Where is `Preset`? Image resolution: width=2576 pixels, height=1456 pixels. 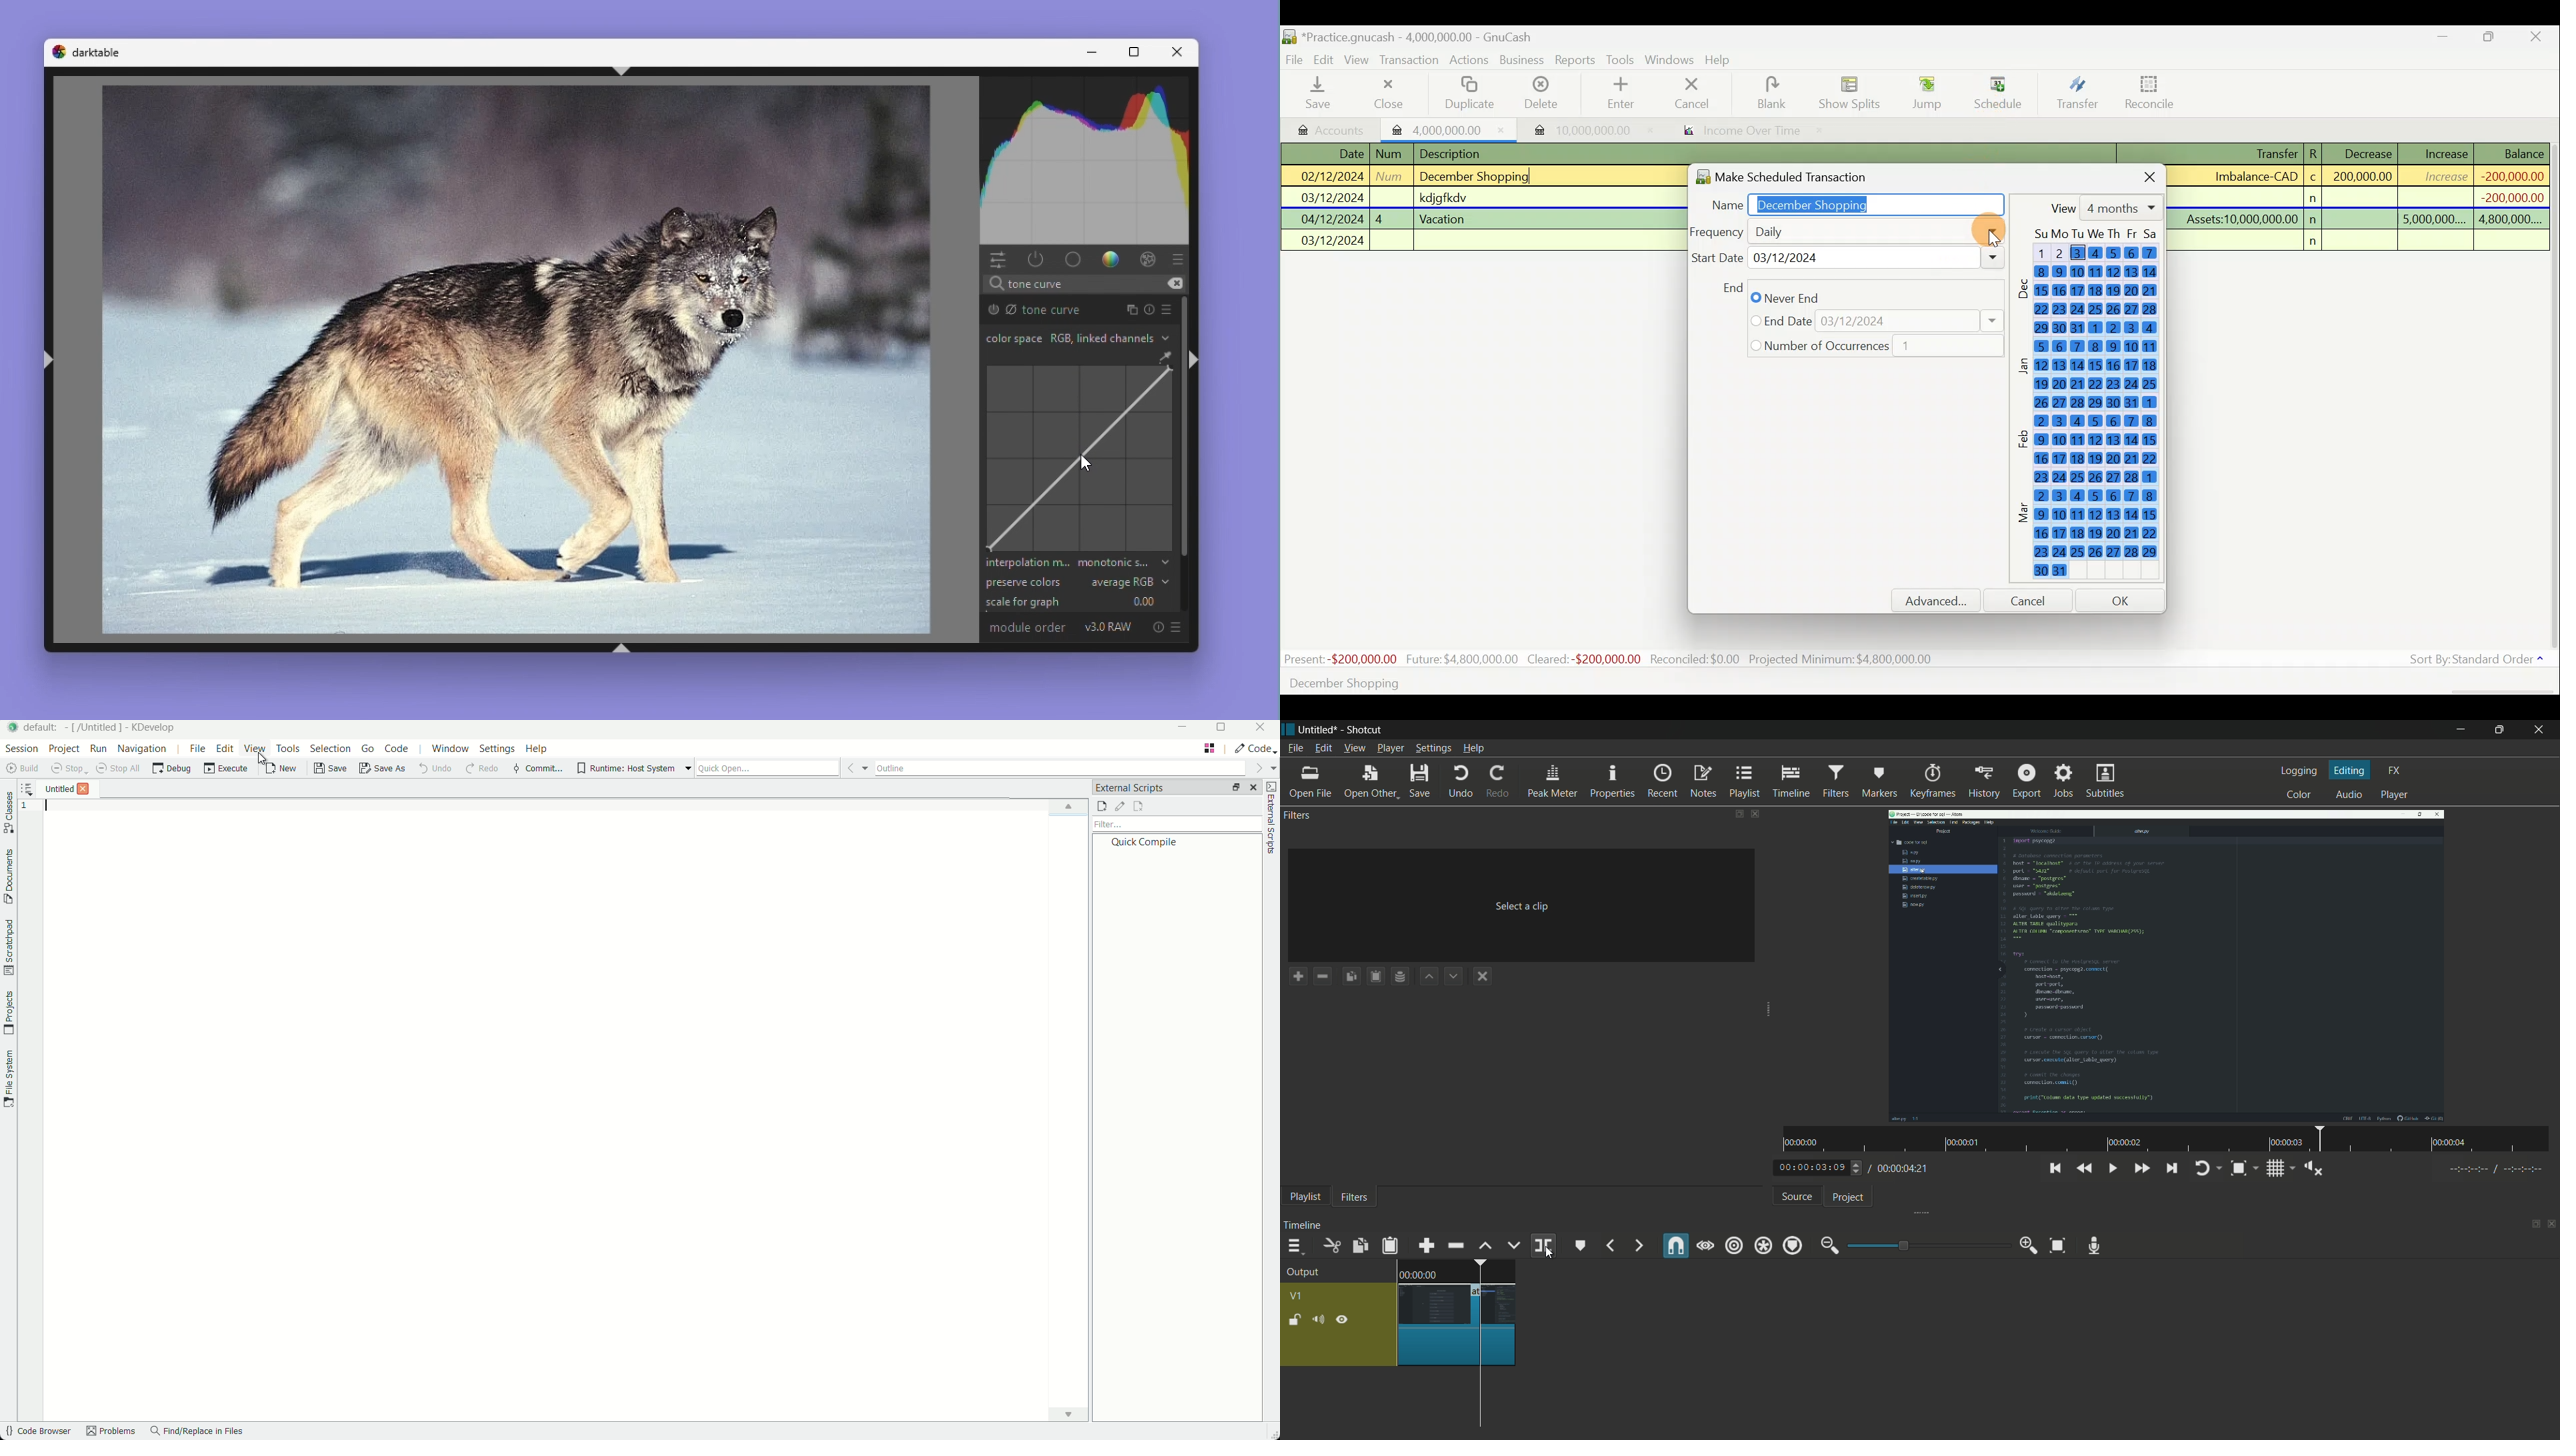 Preset is located at coordinates (1178, 260).